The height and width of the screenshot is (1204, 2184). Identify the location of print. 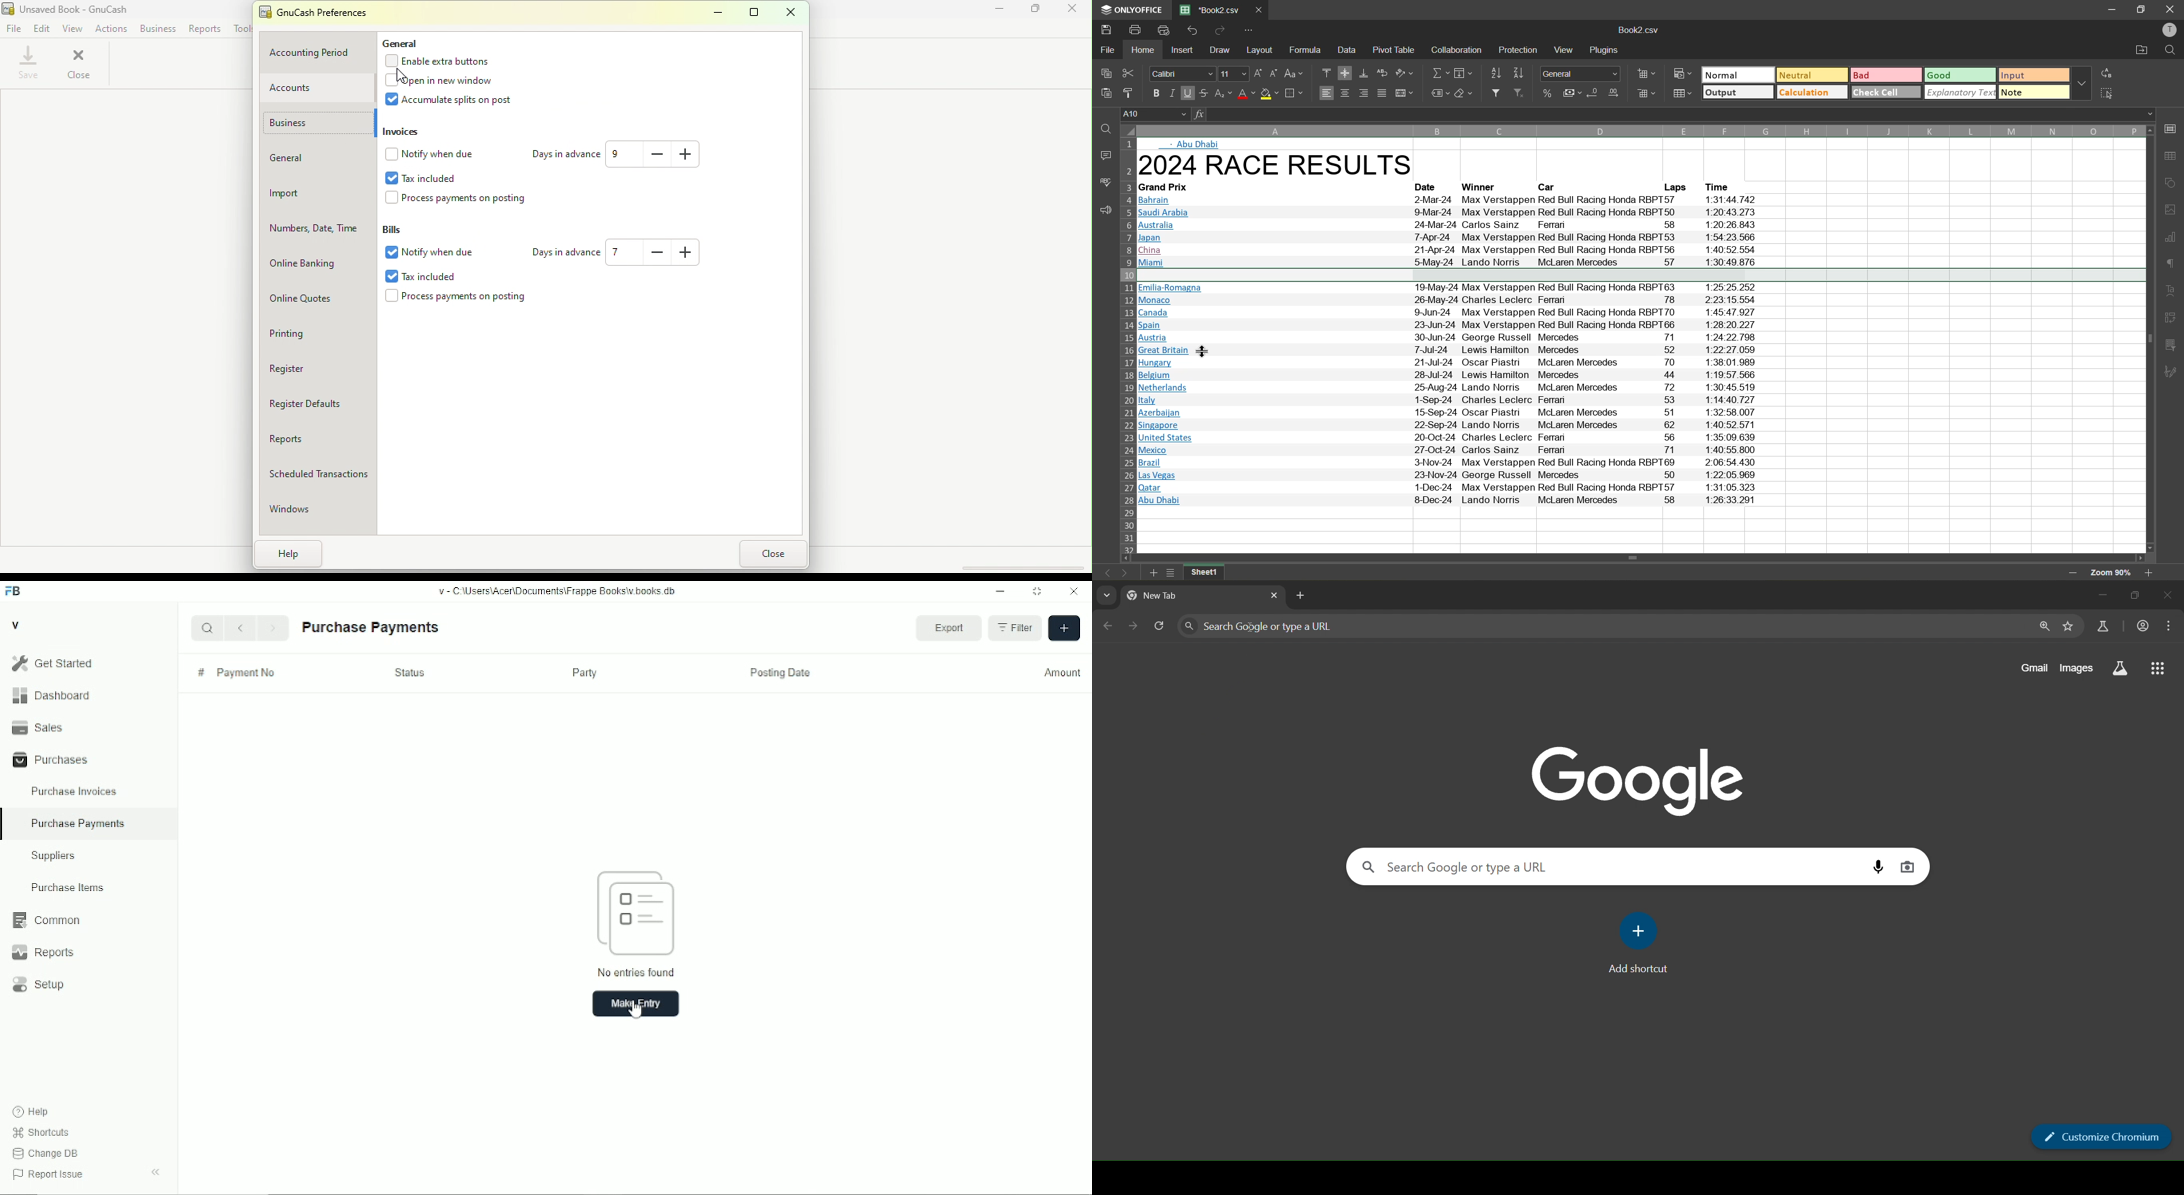
(1135, 30).